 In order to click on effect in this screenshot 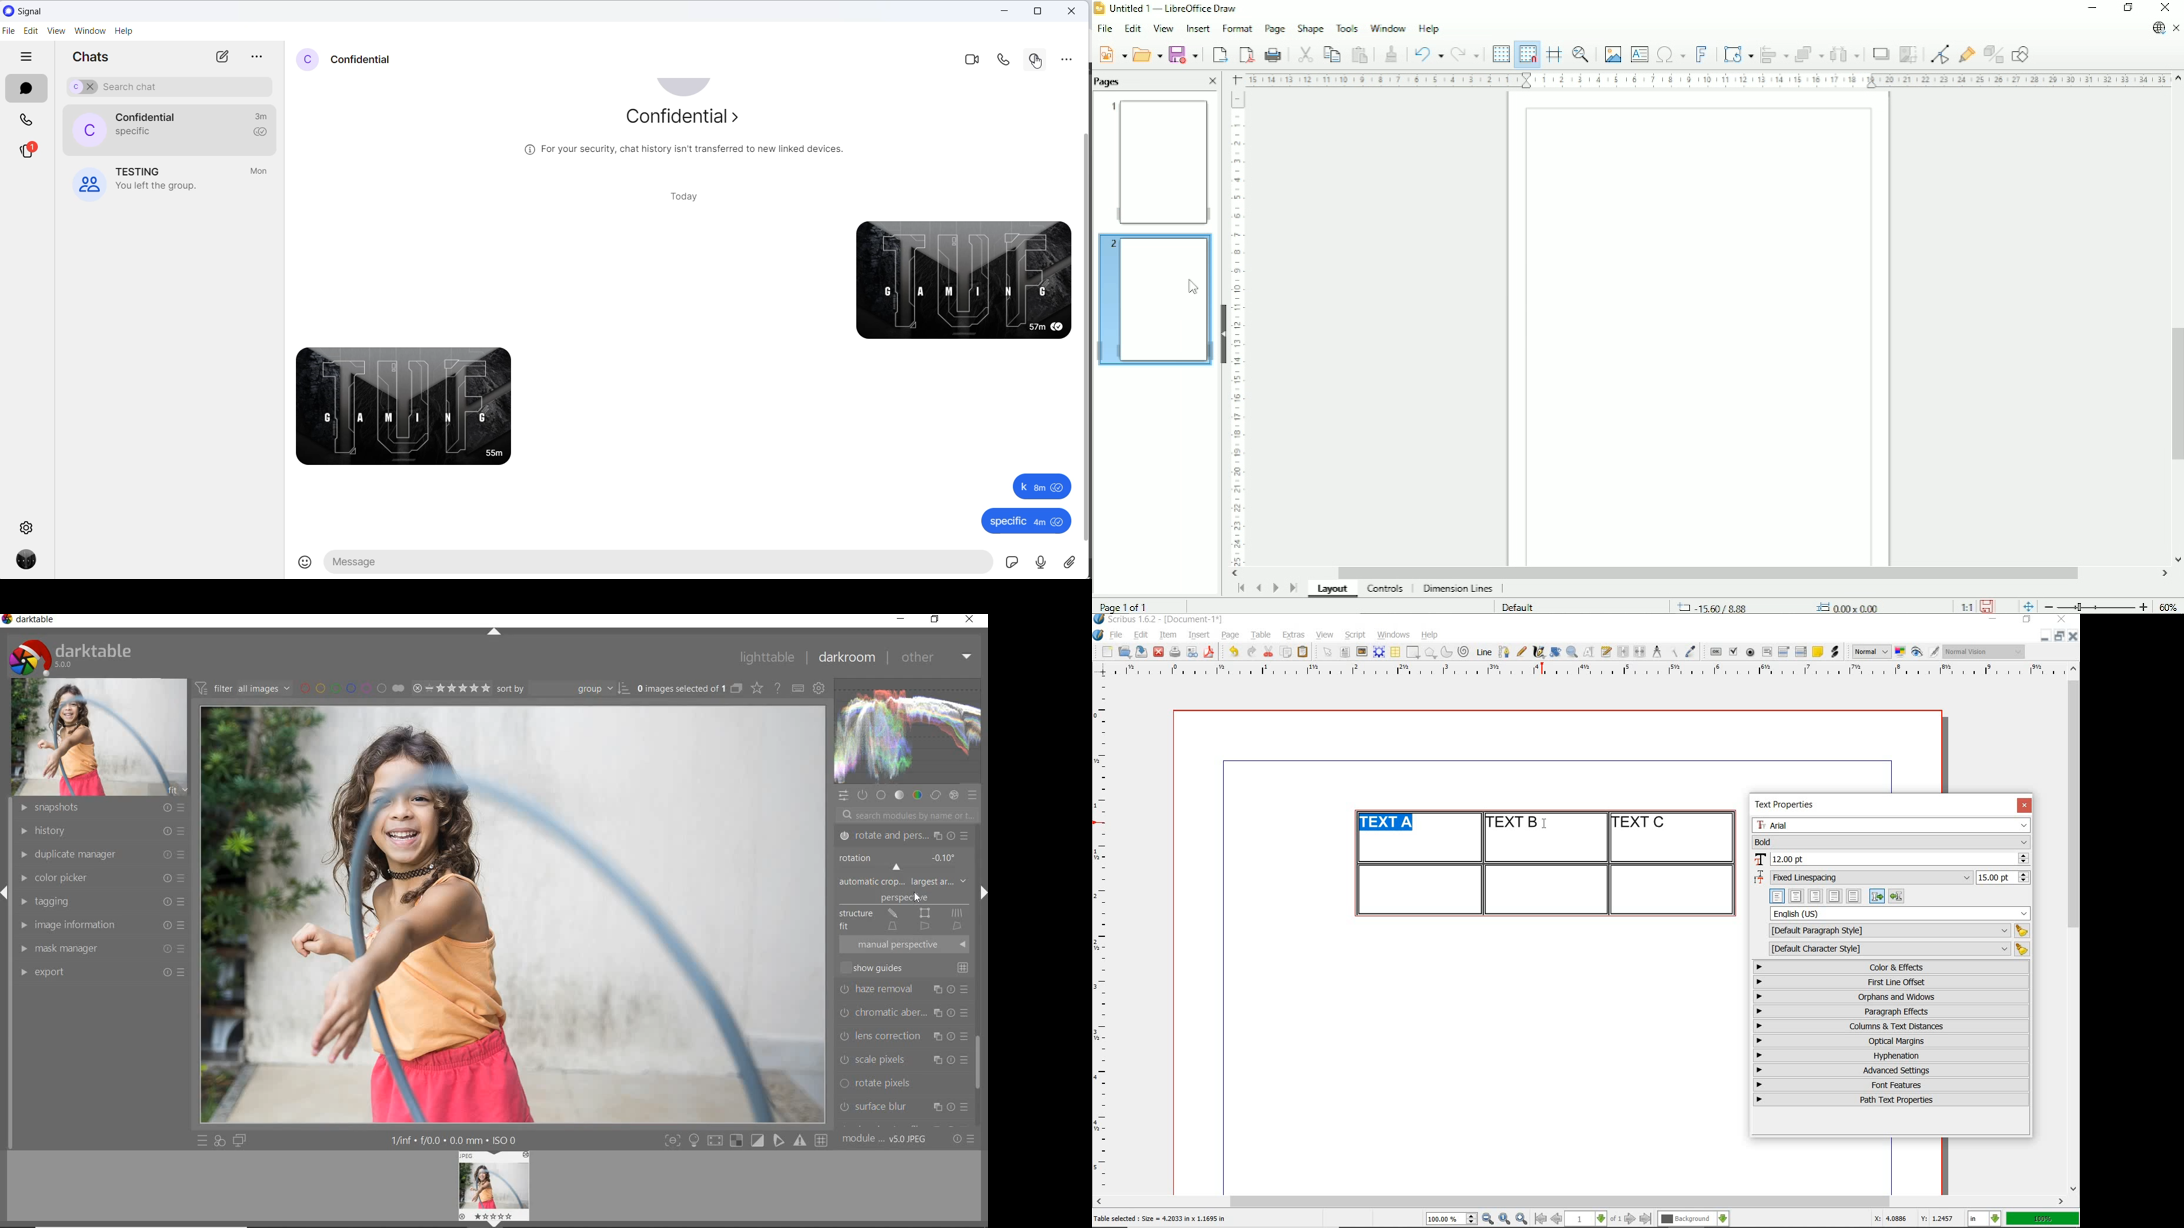, I will do `click(955, 796)`.